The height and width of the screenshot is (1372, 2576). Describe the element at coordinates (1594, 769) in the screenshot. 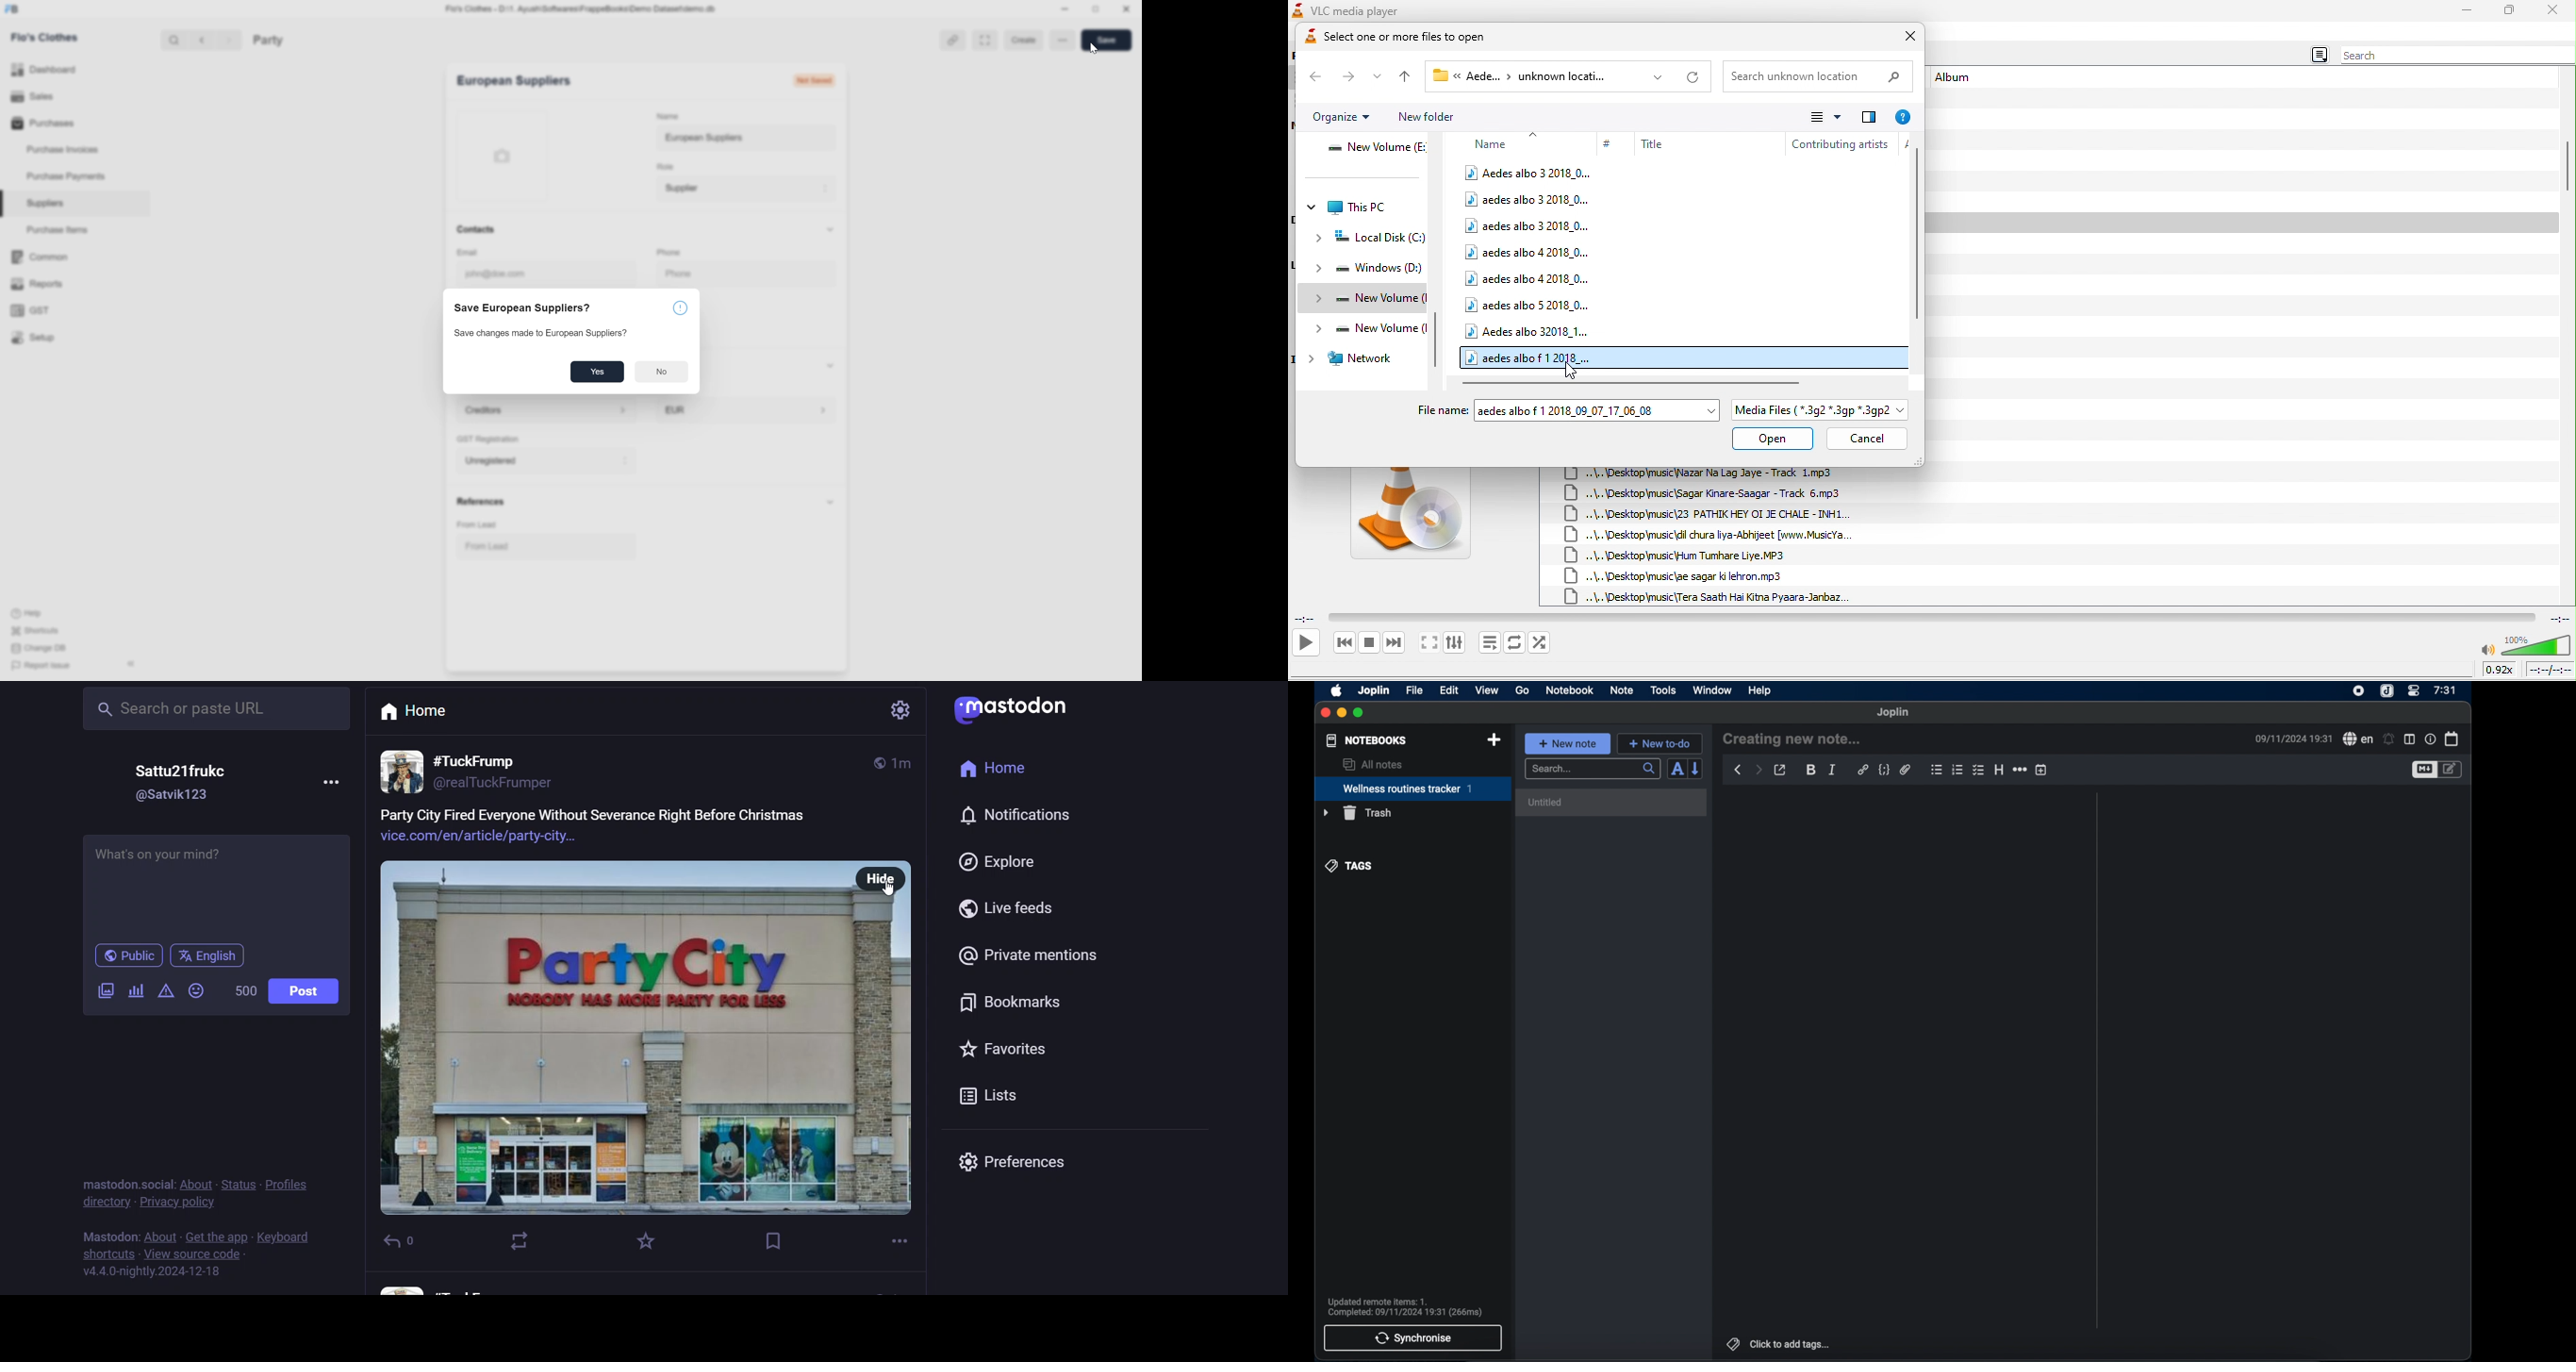

I see `search...` at that location.